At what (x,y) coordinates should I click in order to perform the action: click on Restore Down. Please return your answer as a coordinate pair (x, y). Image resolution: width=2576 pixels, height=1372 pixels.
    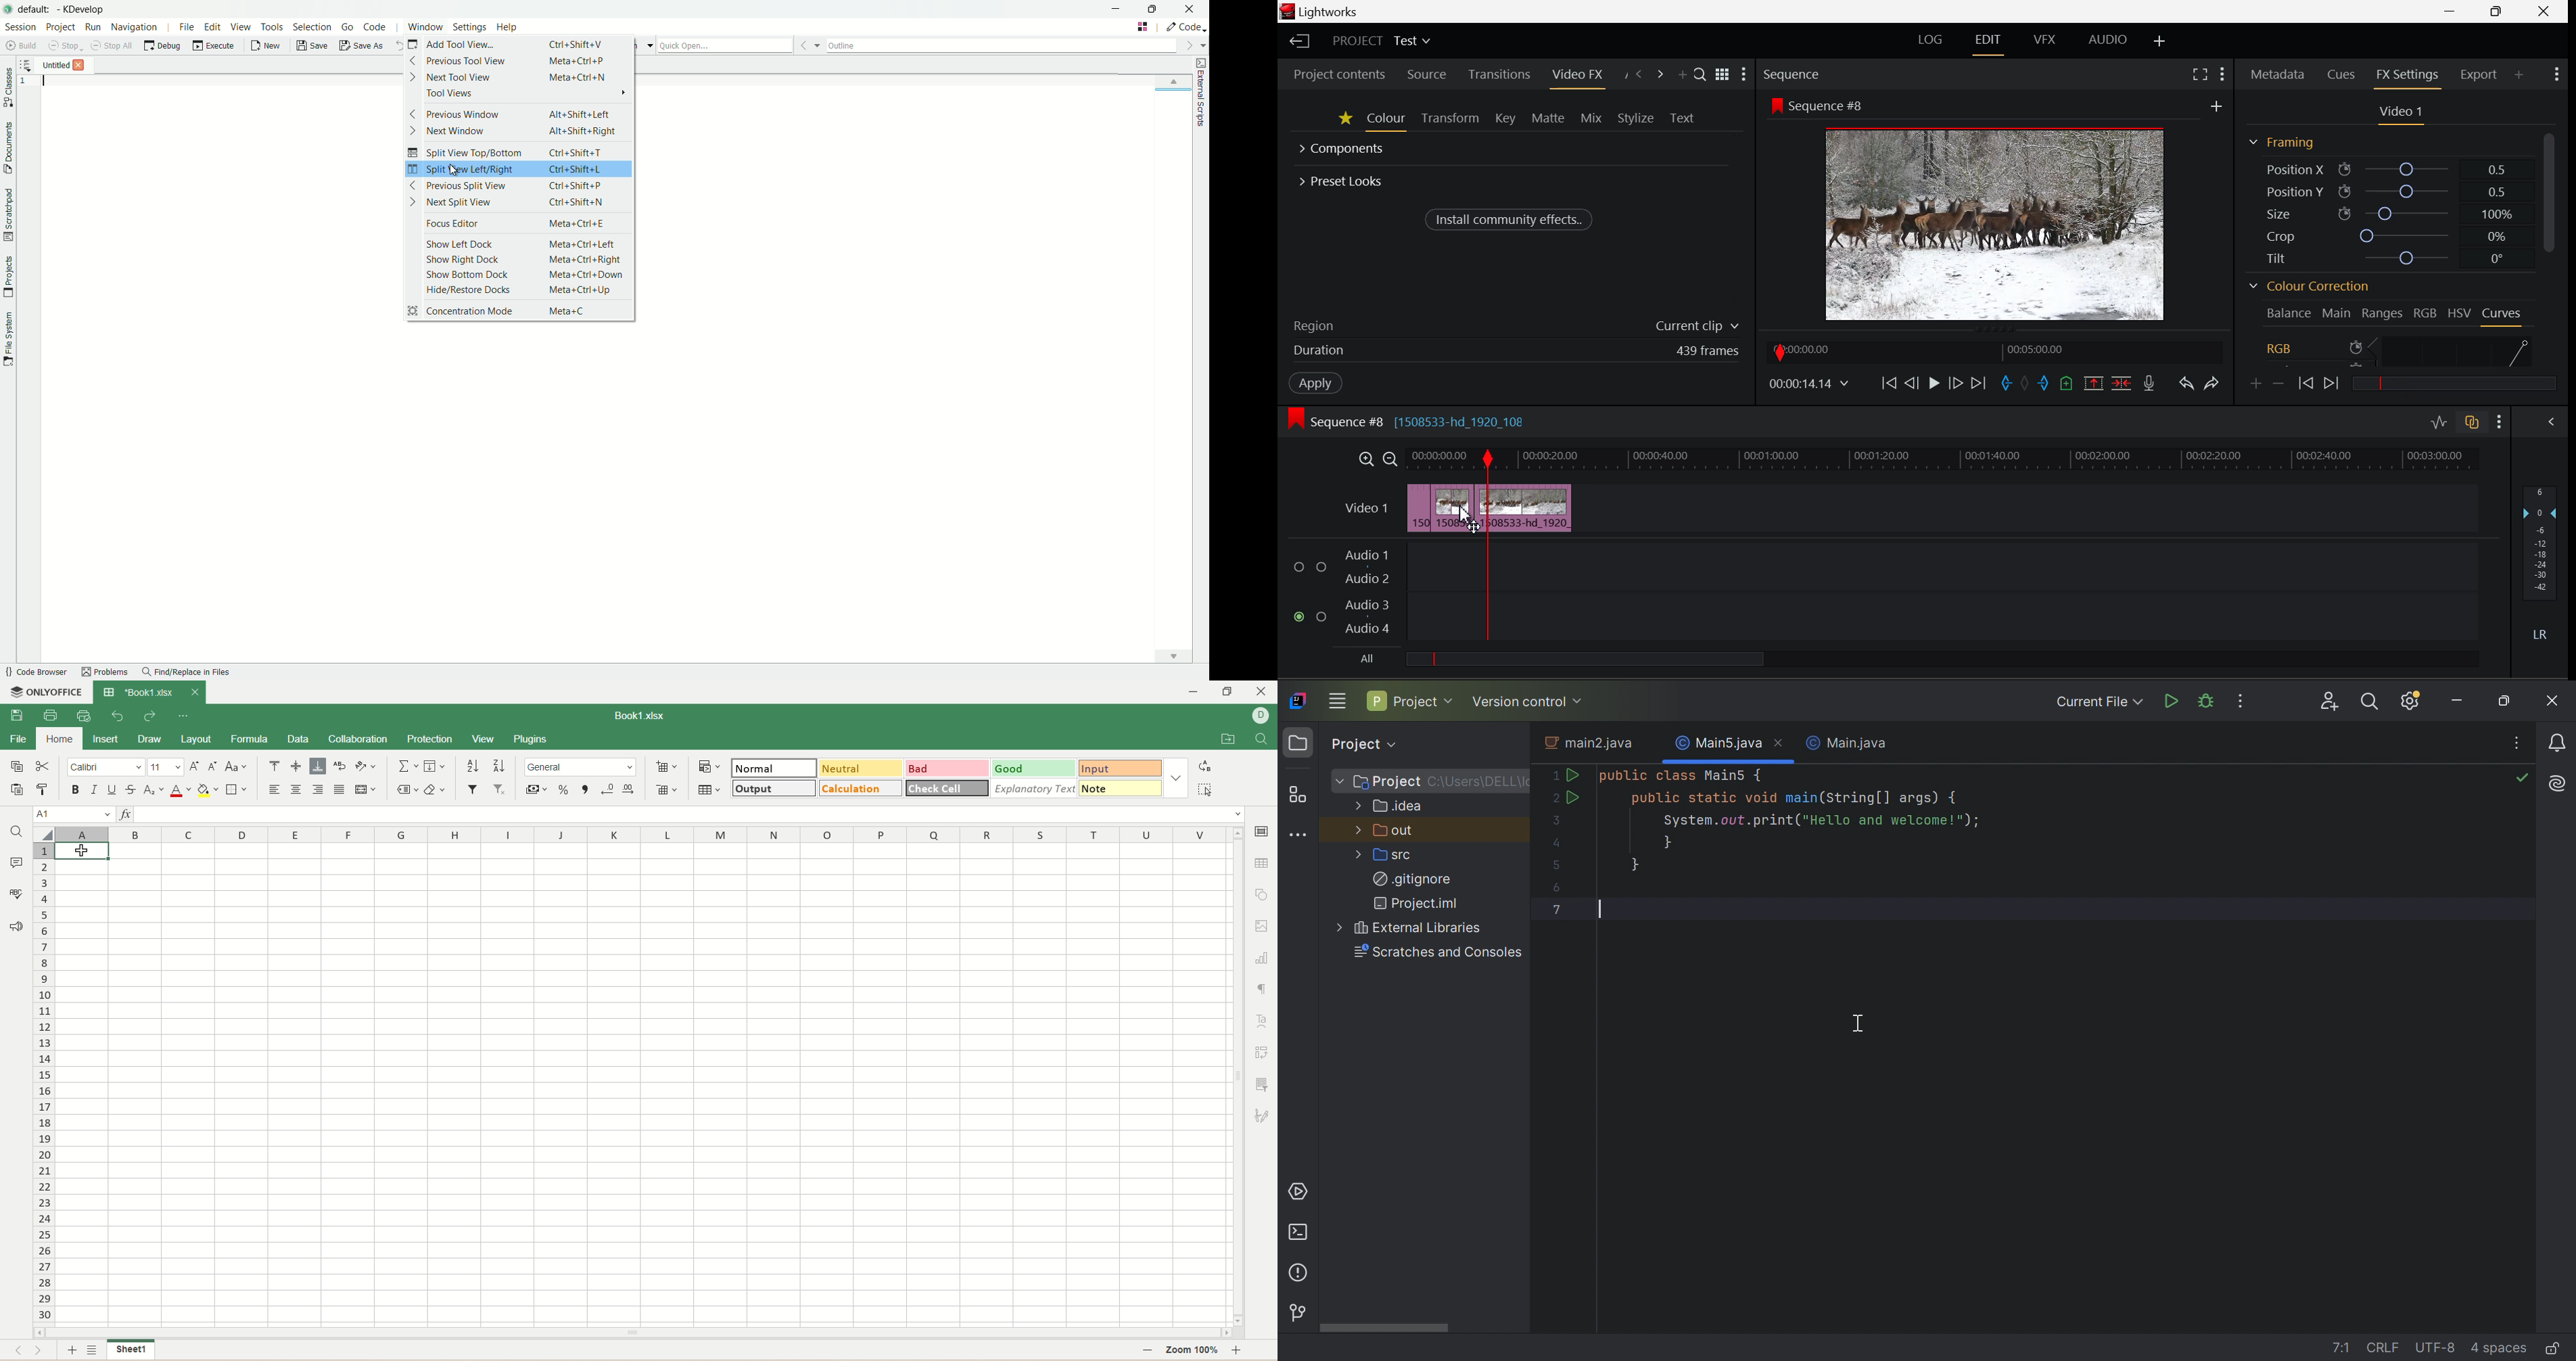
    Looking at the image, I should click on (2452, 11).